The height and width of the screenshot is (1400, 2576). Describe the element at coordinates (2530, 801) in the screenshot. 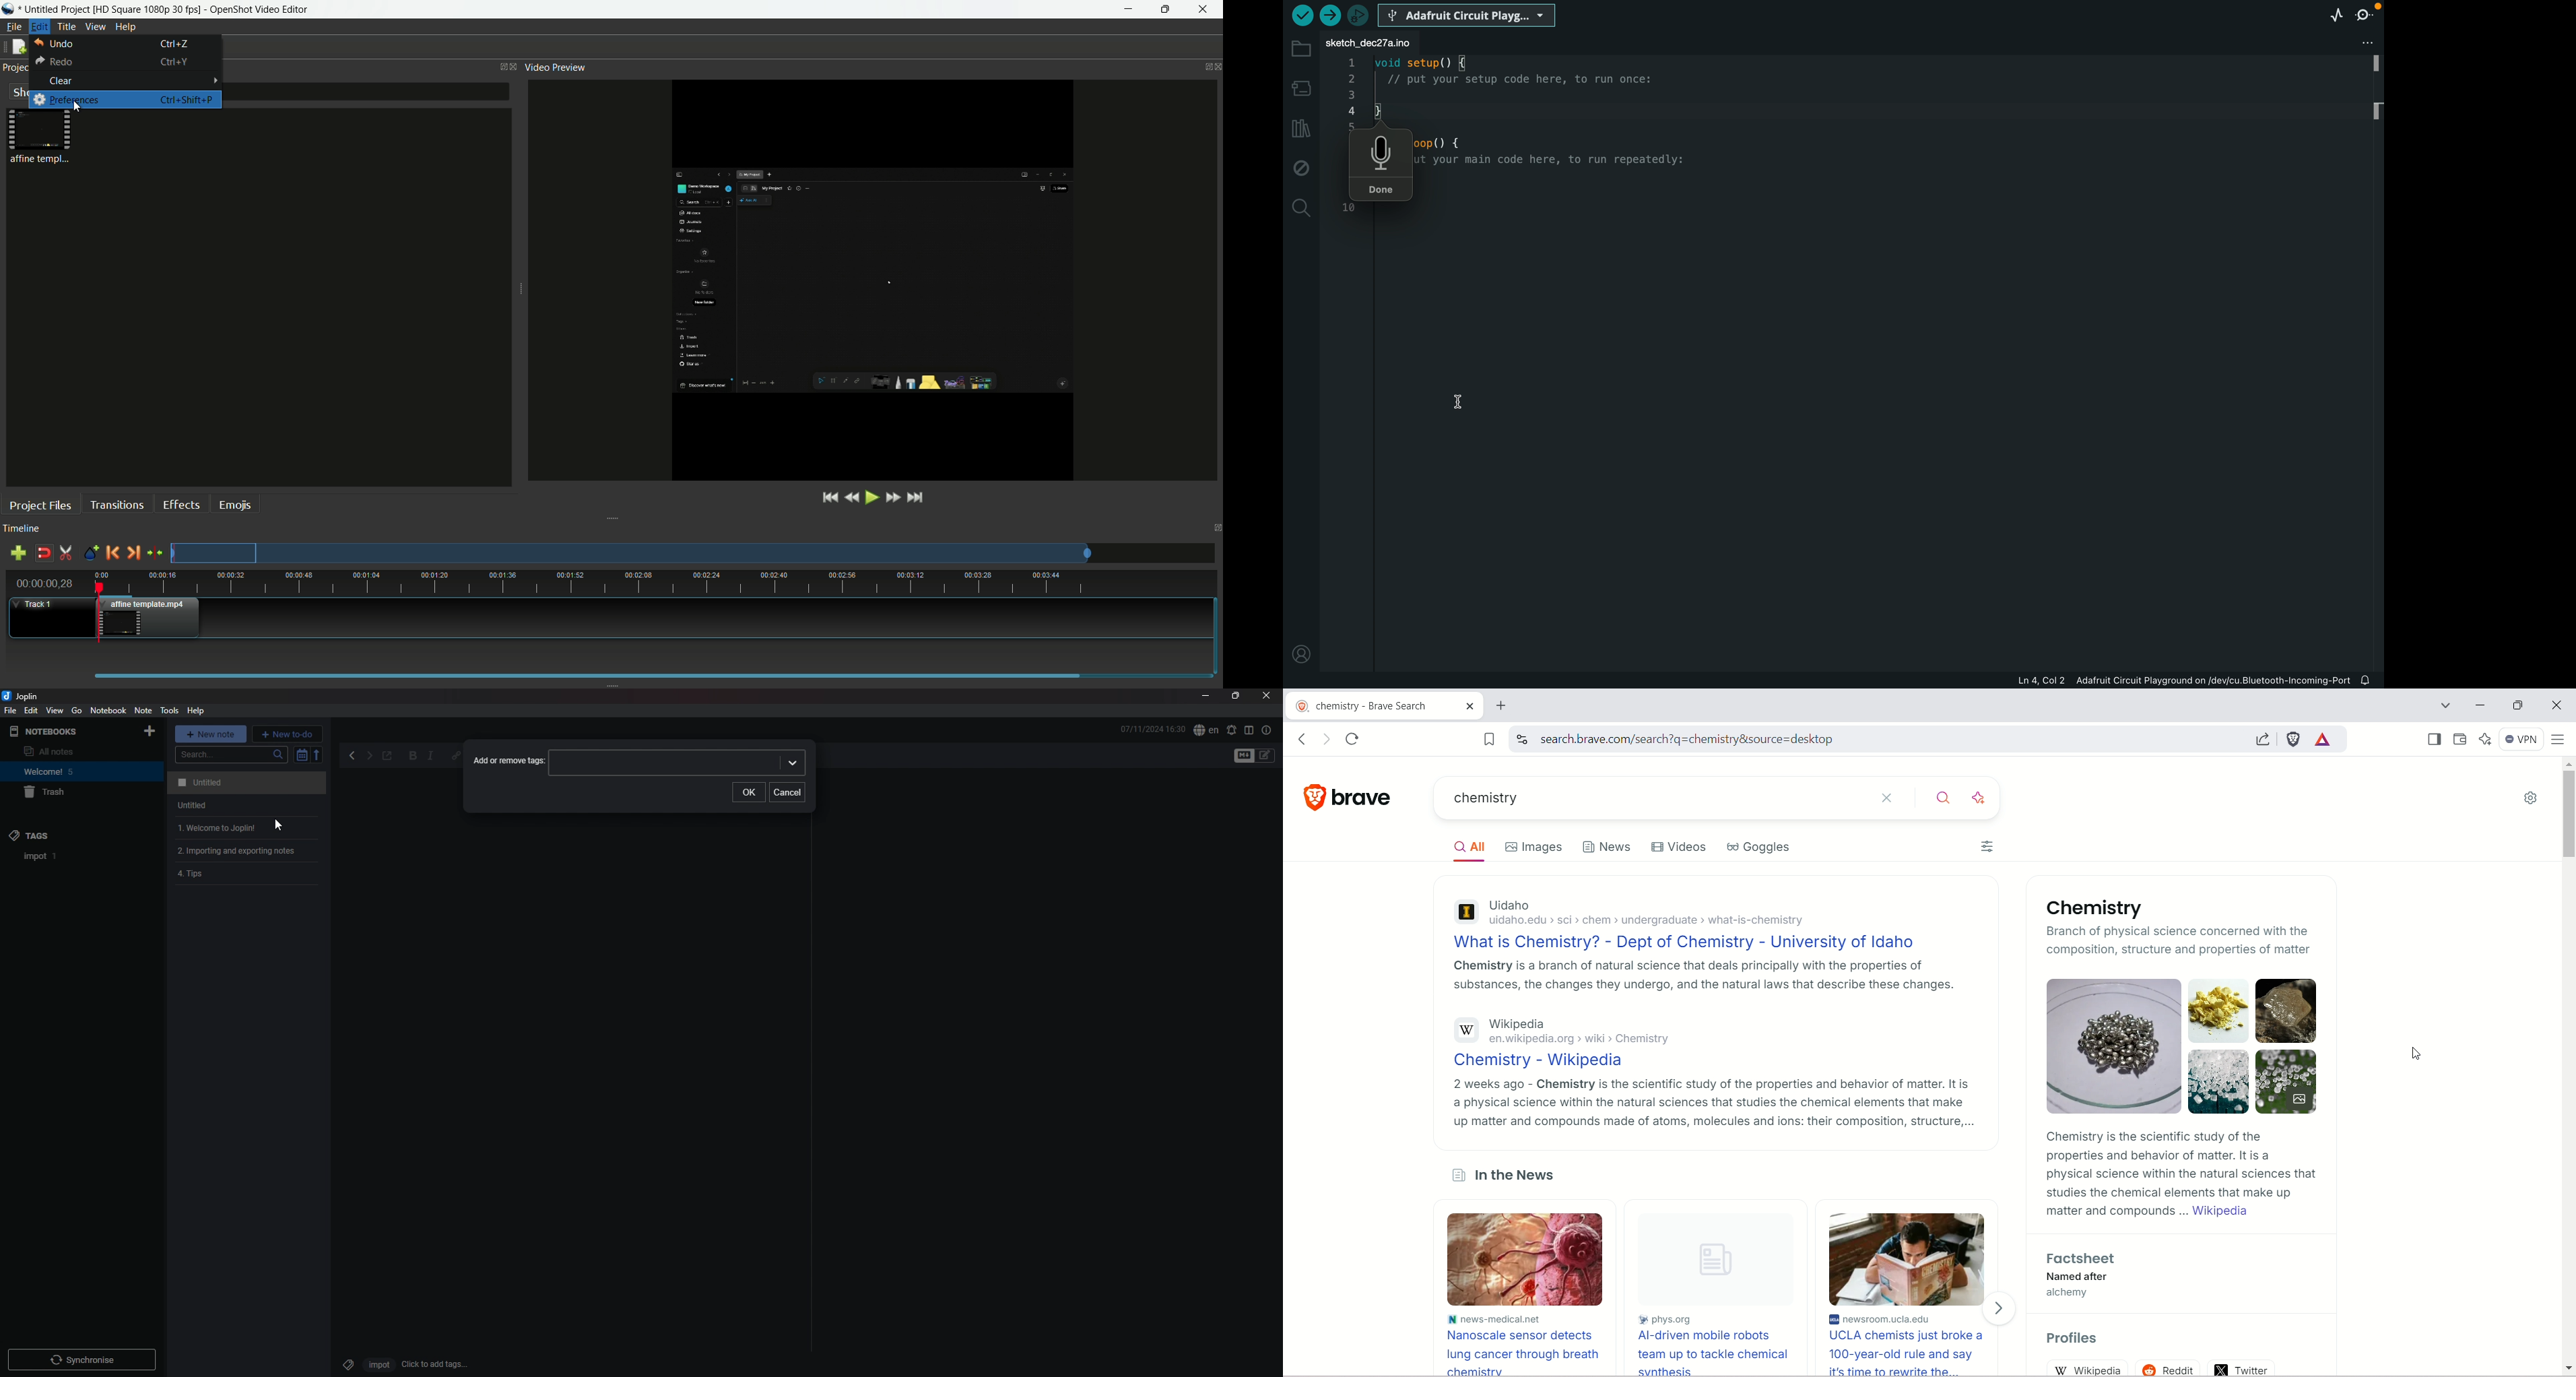

I see `settings` at that location.